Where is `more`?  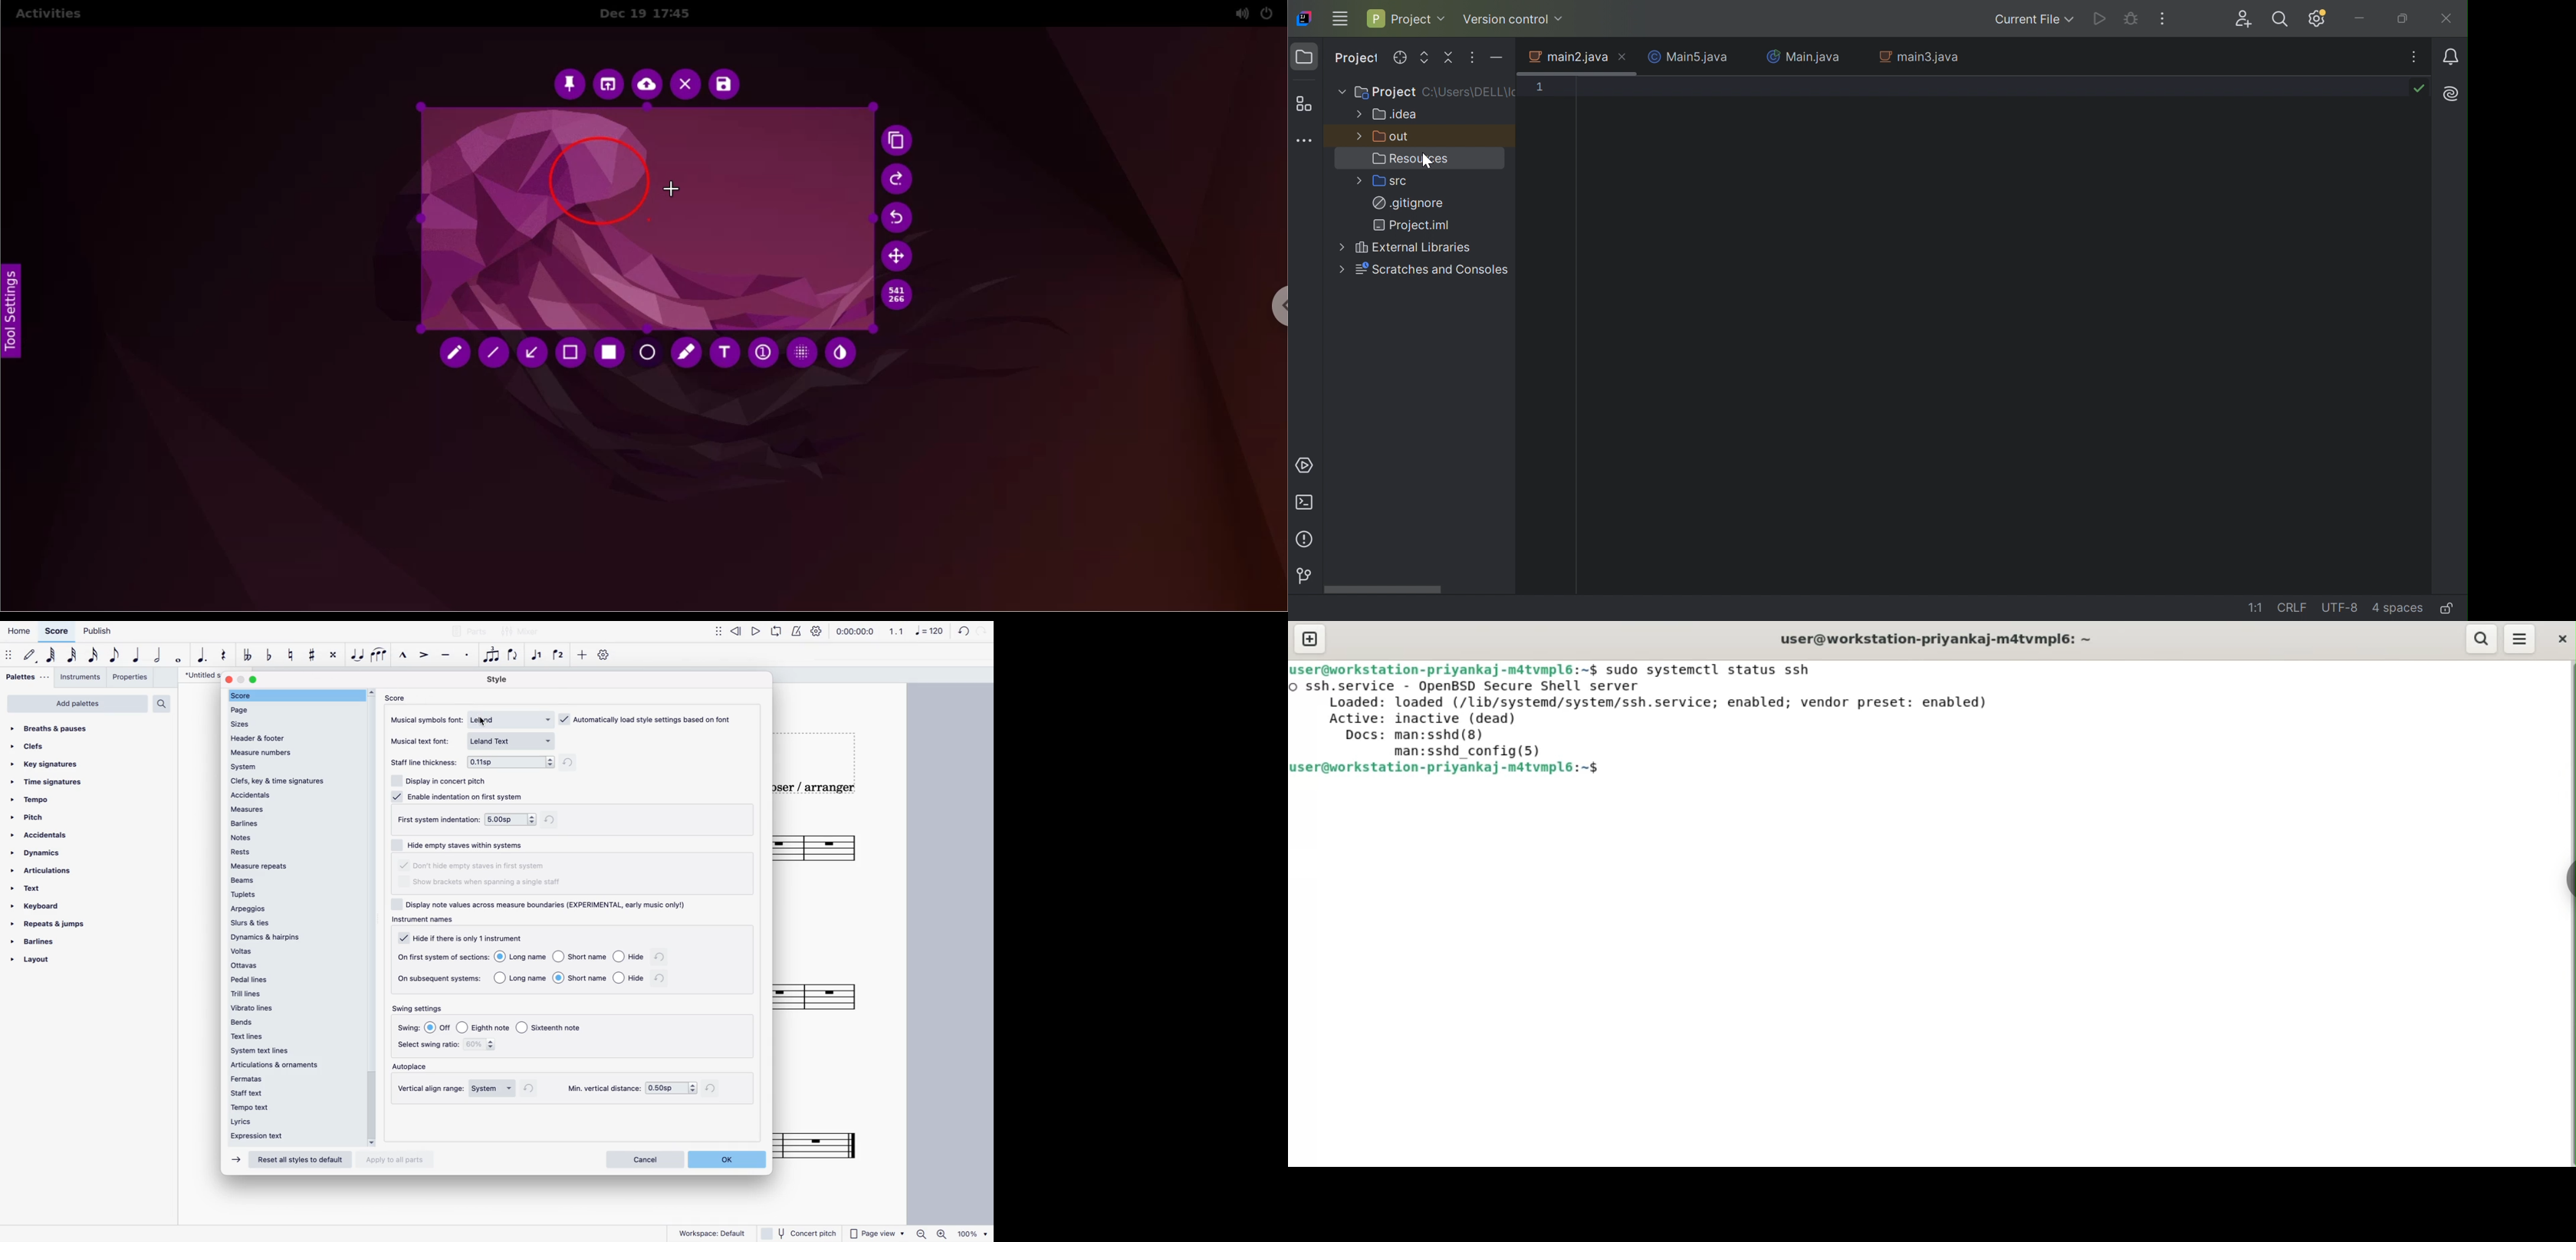
more is located at coordinates (583, 655).